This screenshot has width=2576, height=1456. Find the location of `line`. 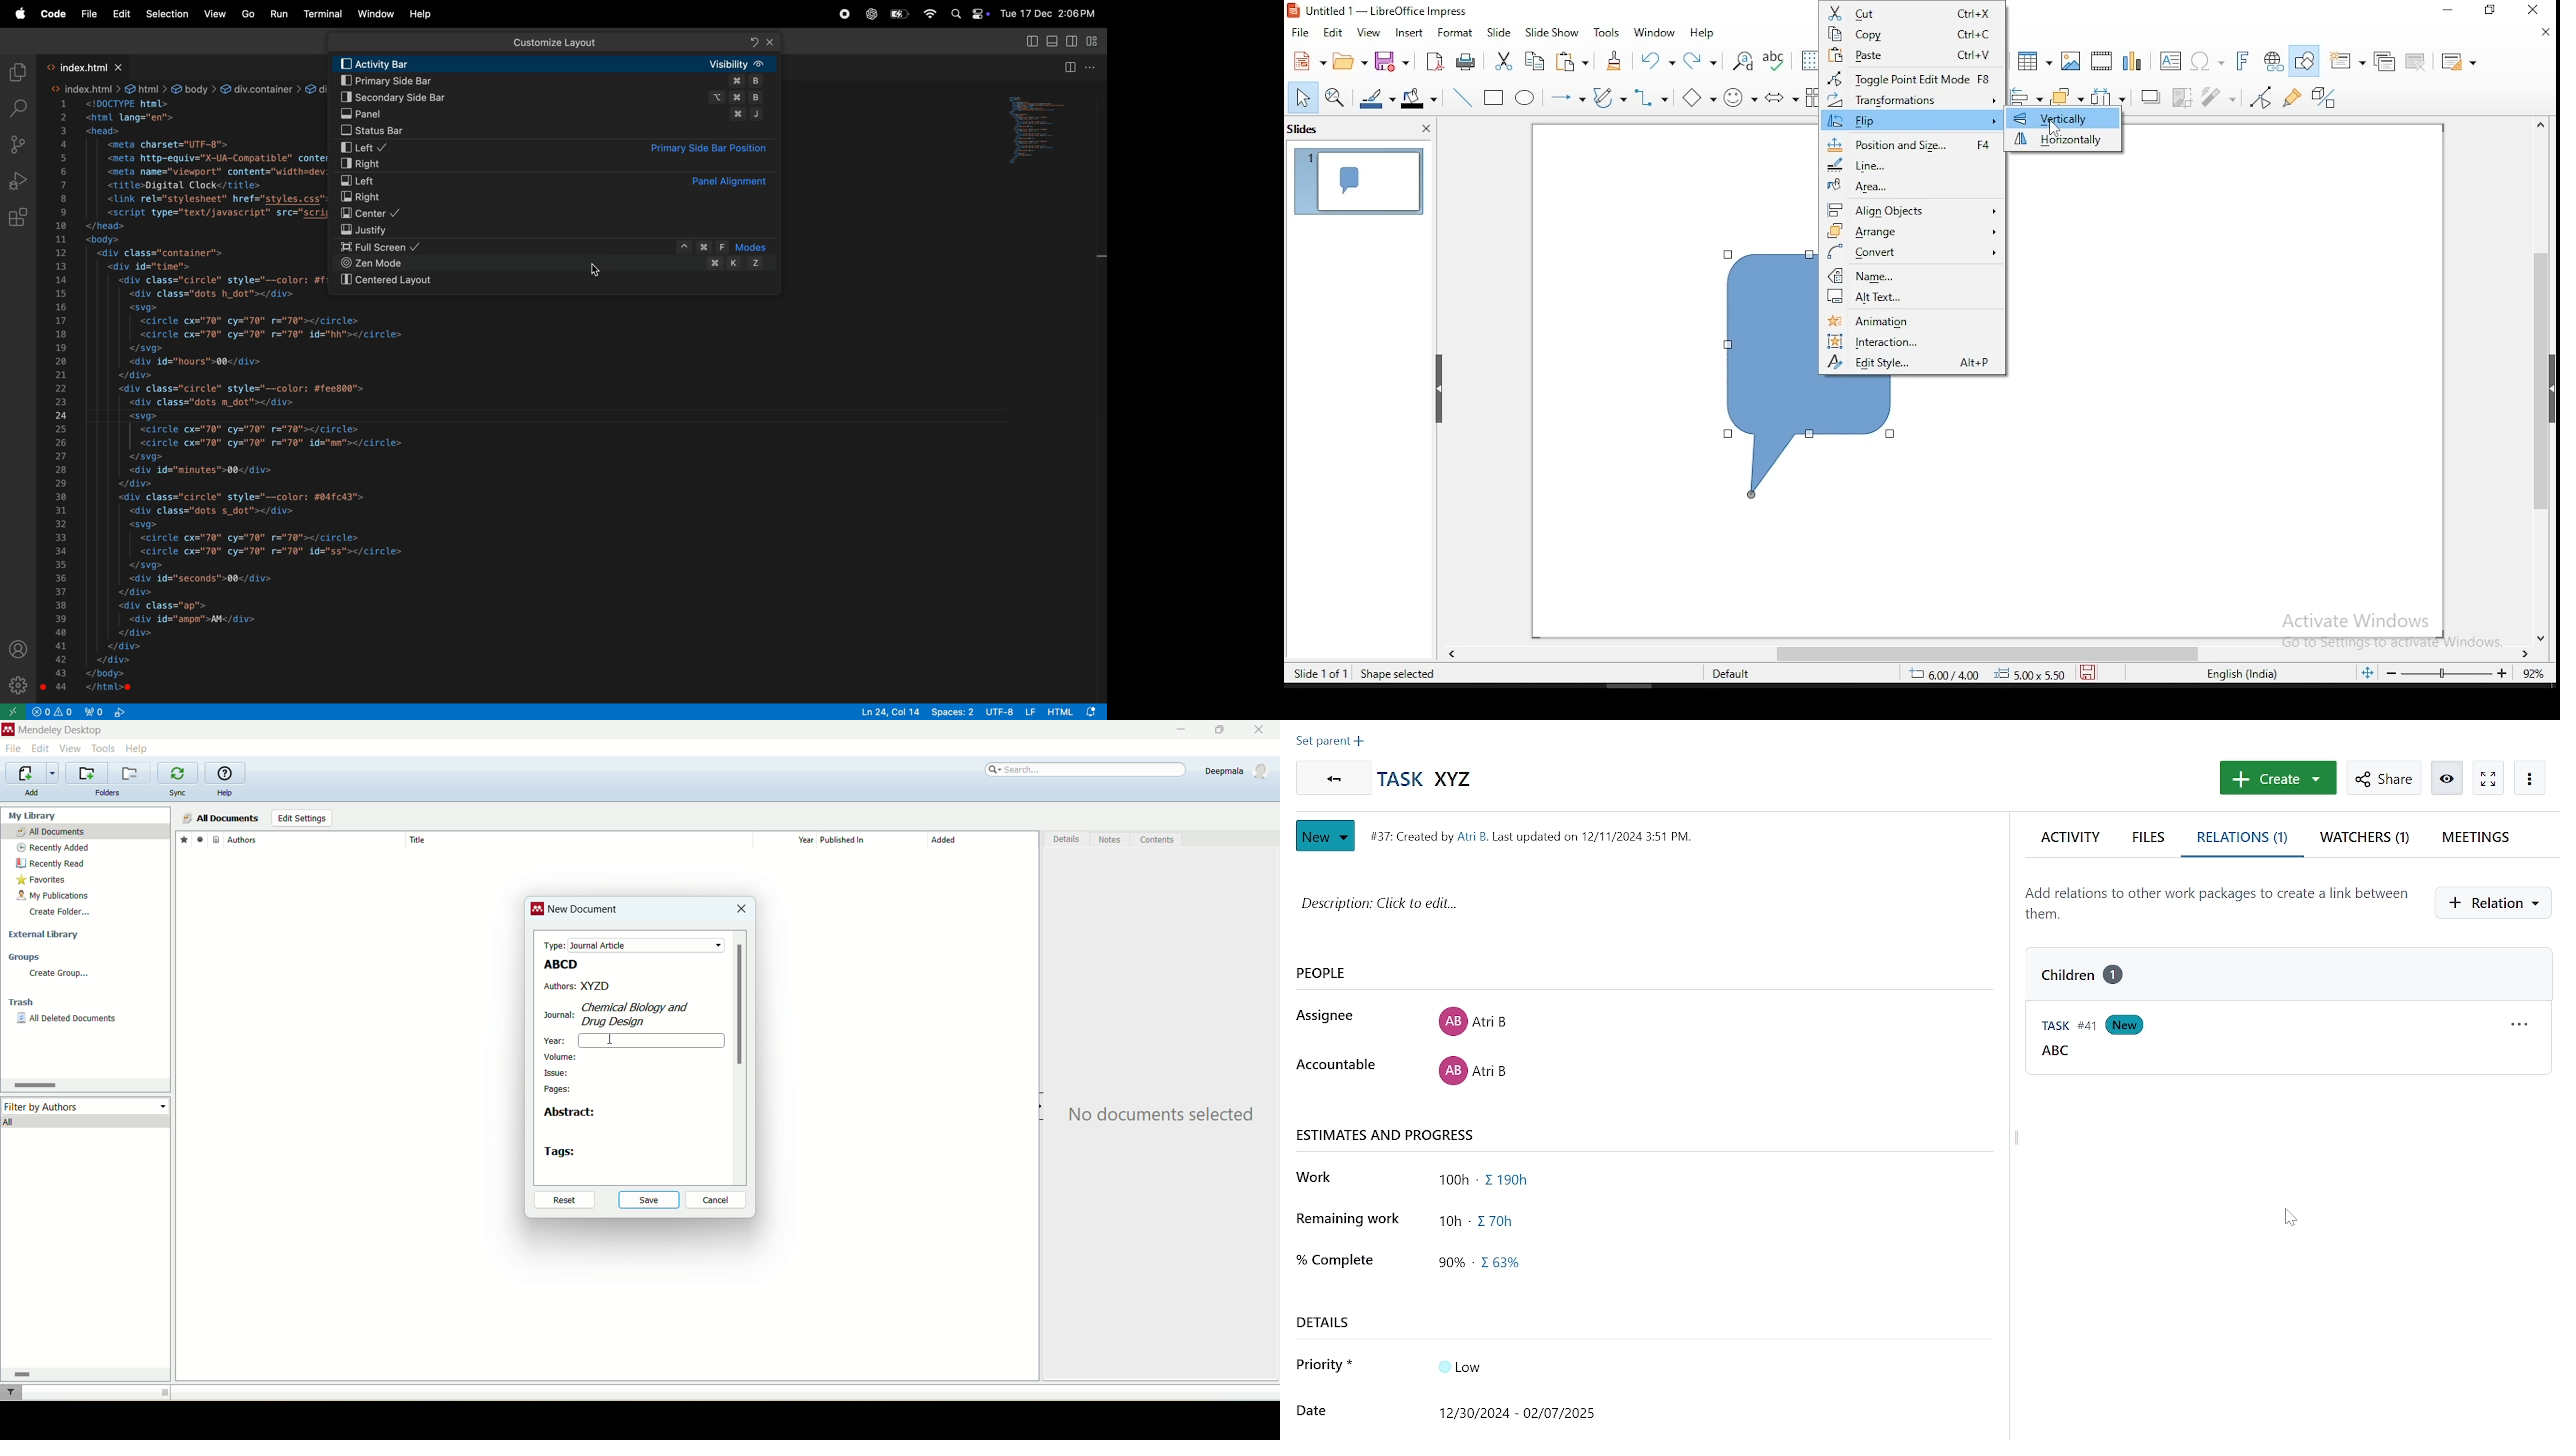

line is located at coordinates (1463, 98).